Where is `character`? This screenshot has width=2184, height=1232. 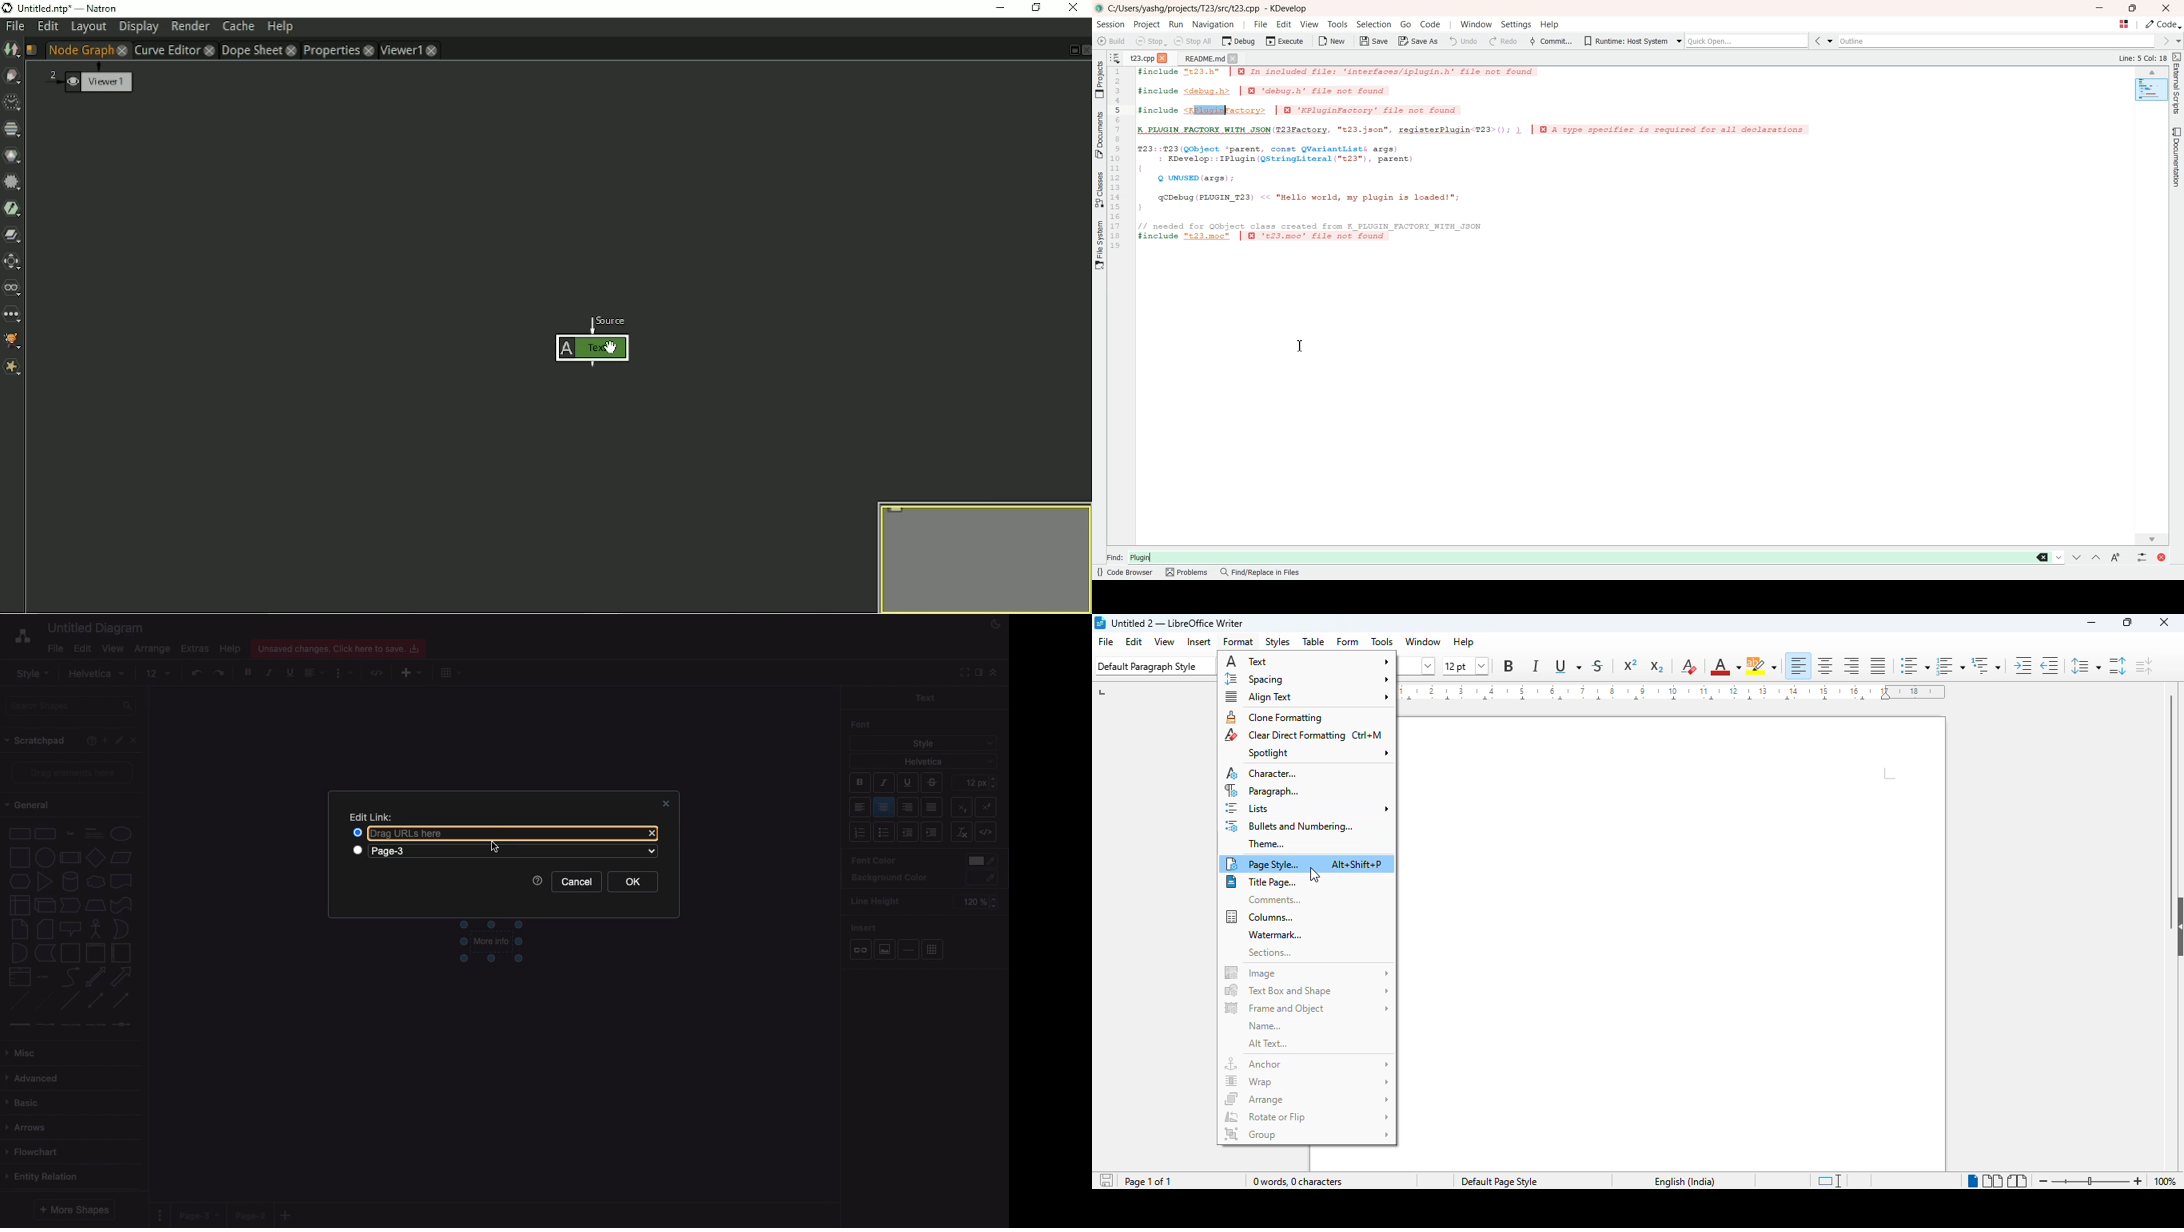 character is located at coordinates (1262, 774).